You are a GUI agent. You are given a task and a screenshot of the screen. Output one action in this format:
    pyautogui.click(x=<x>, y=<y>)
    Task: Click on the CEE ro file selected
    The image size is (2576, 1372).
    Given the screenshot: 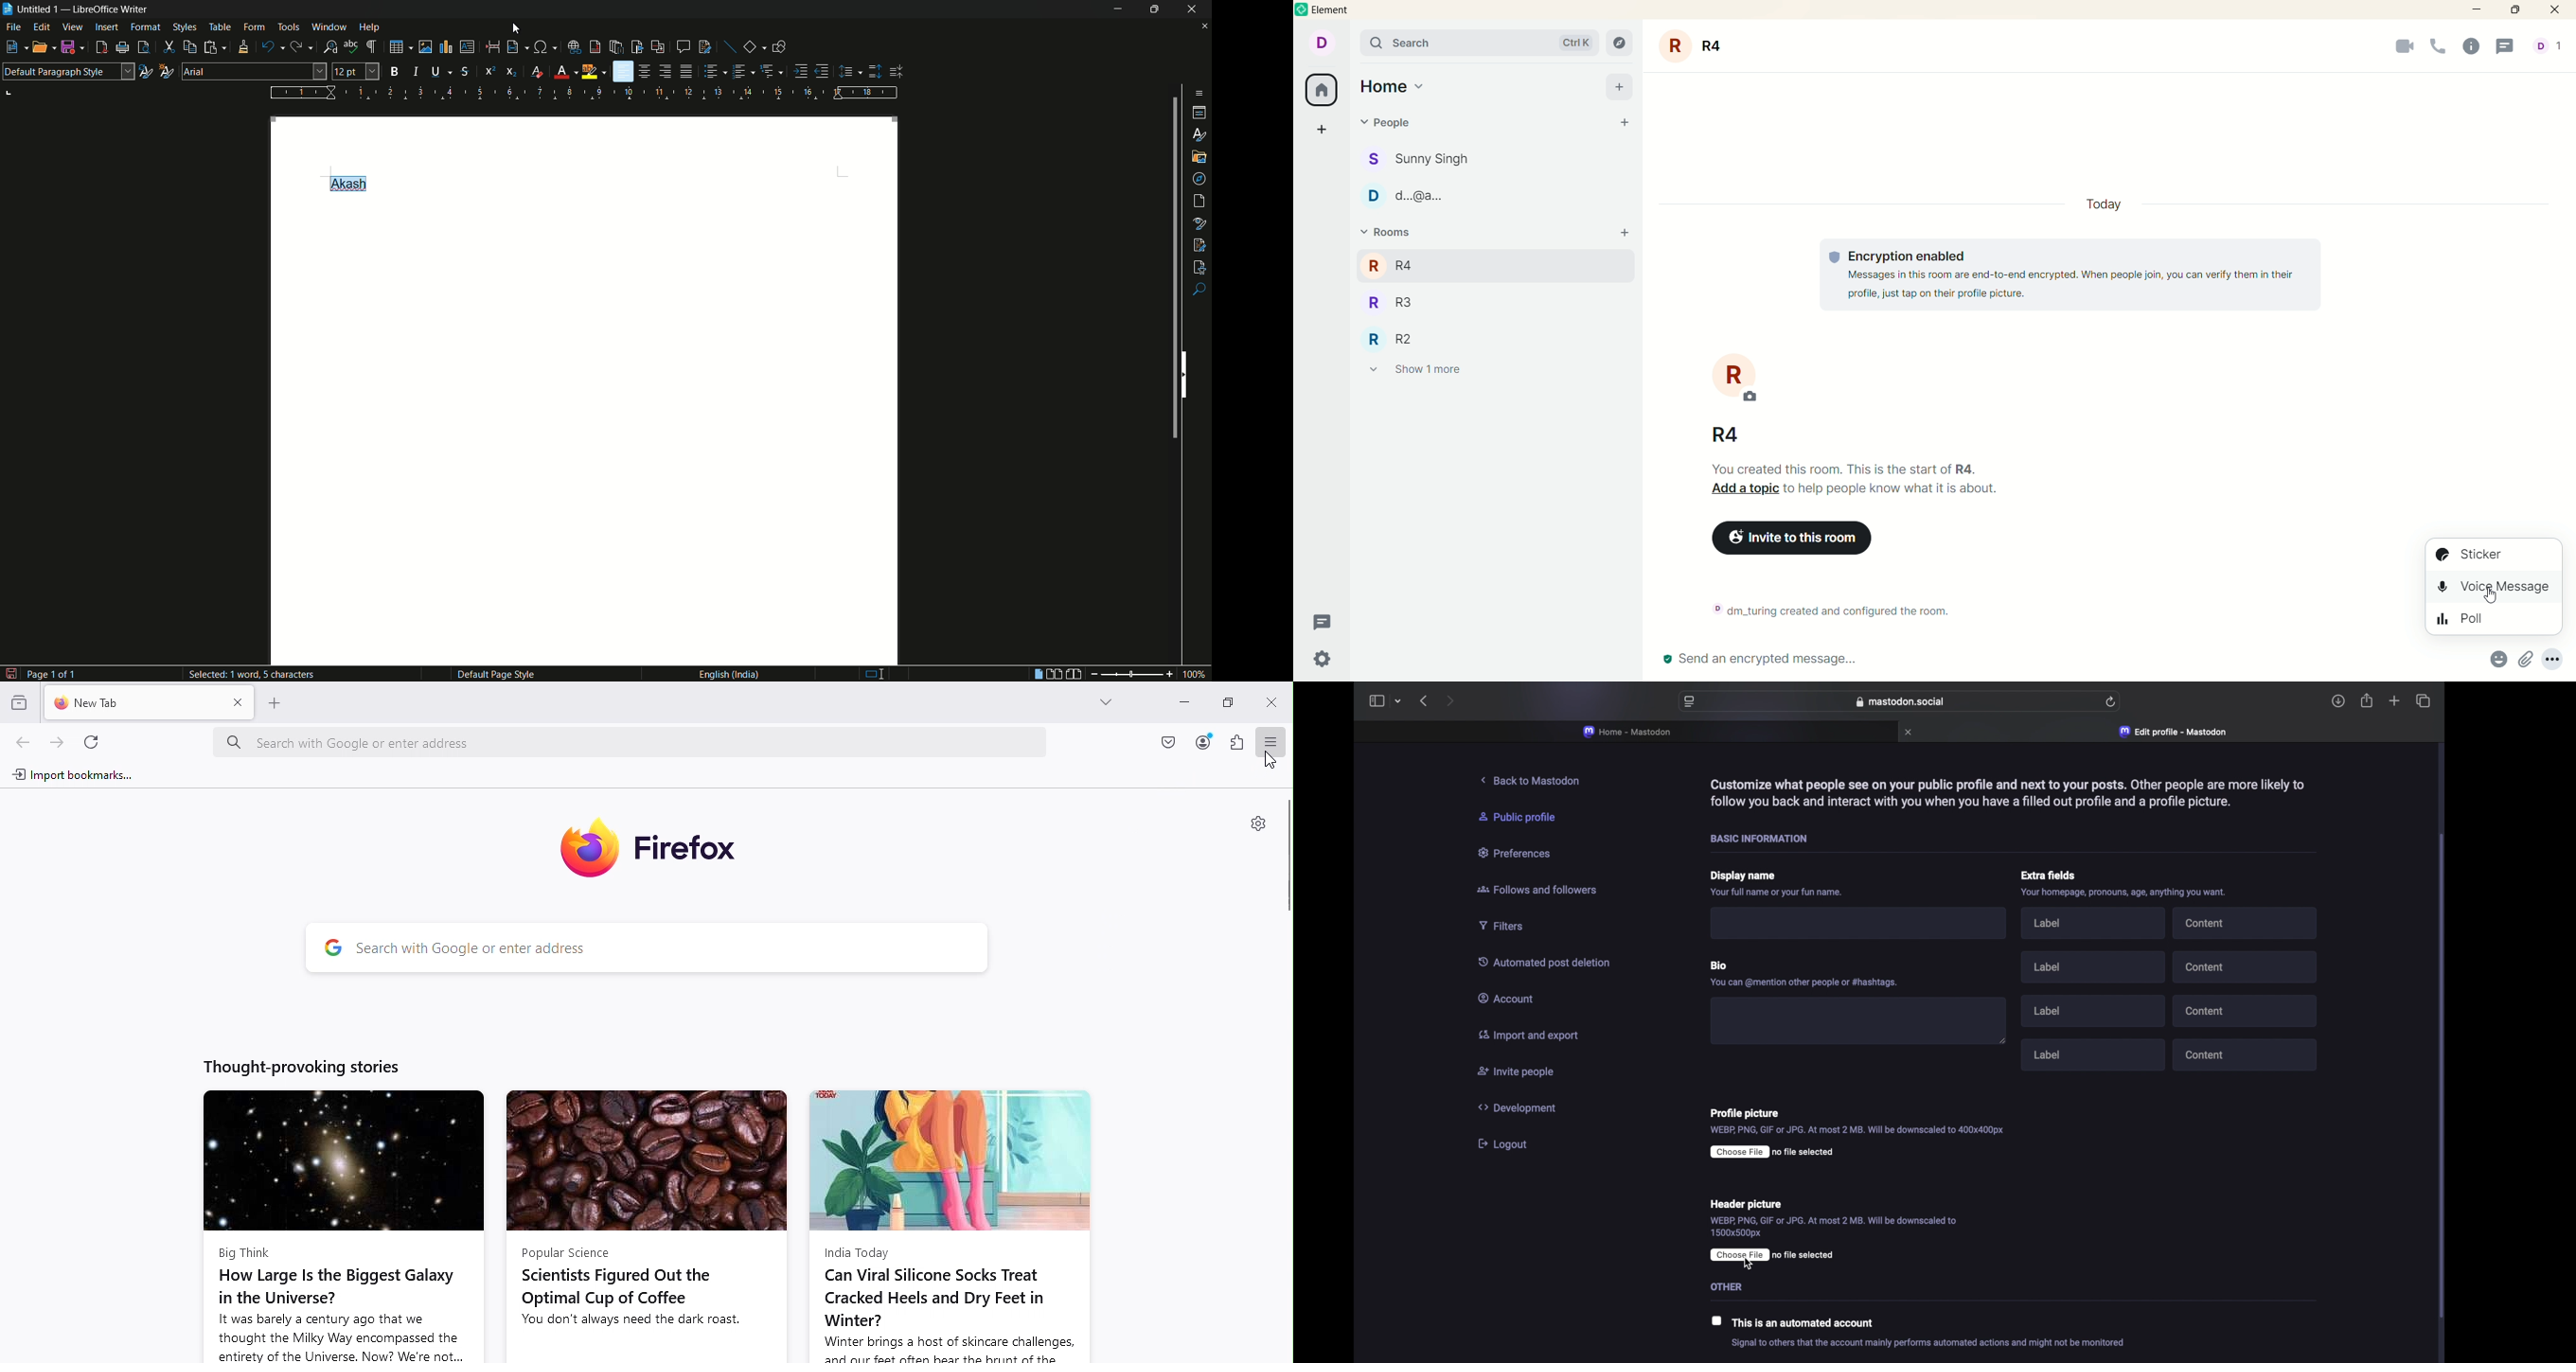 What is the action you would take?
    pyautogui.click(x=1780, y=1254)
    